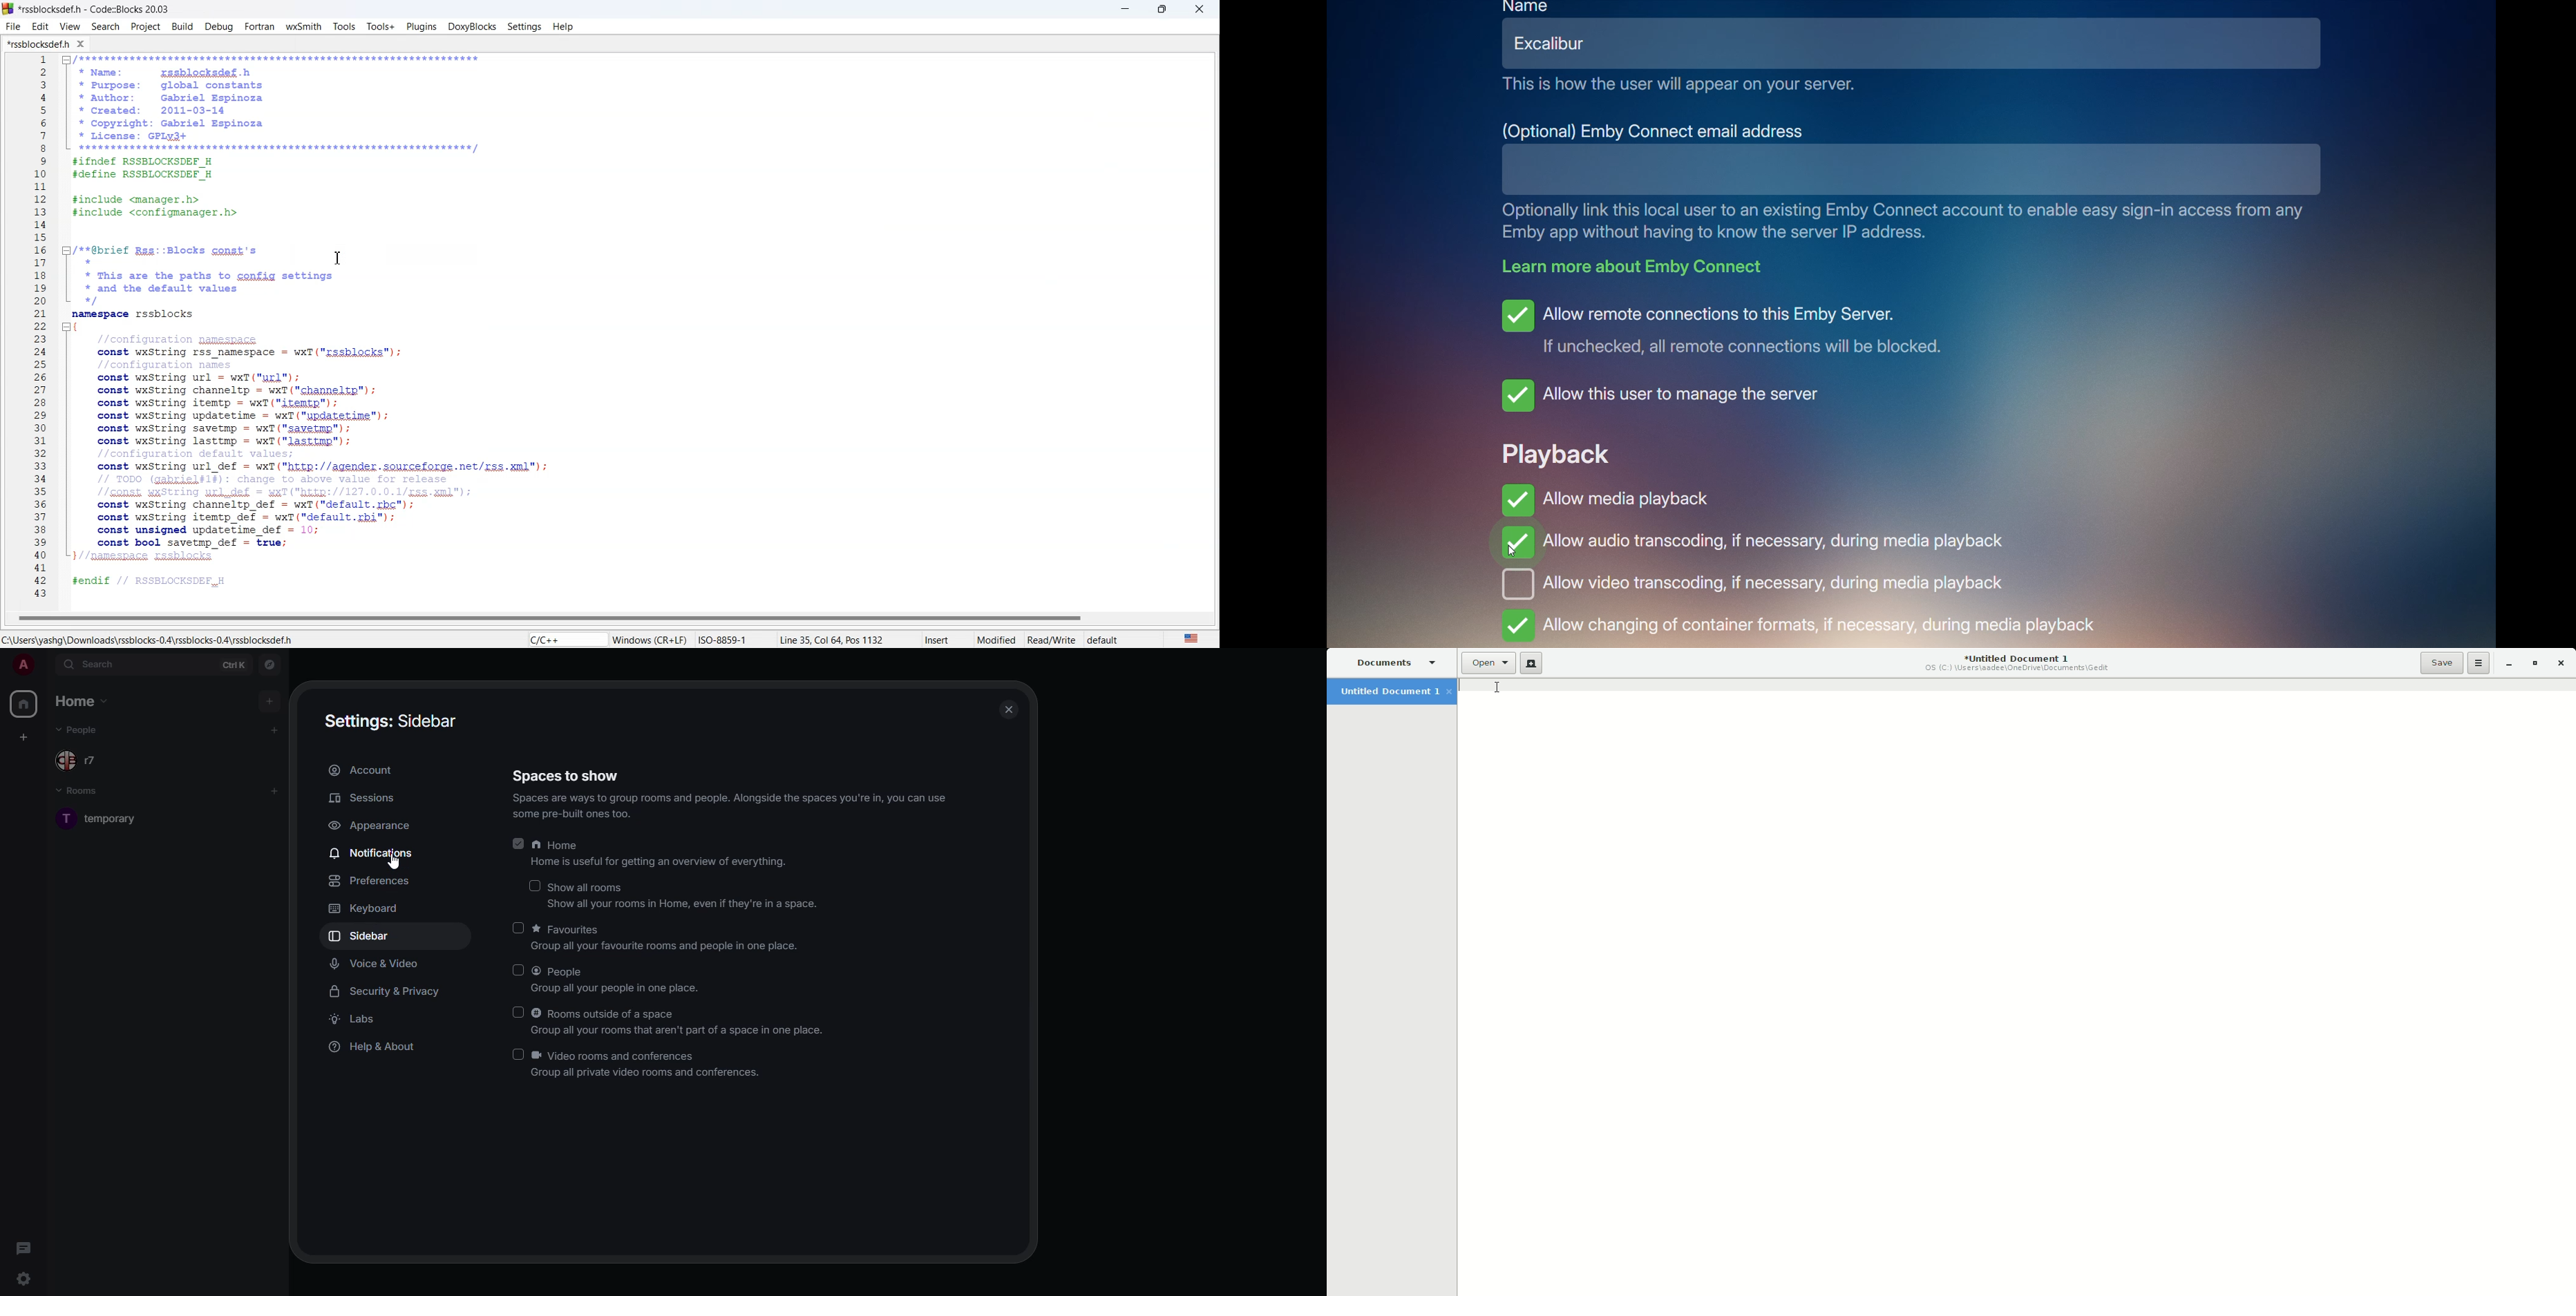 The height and width of the screenshot is (1316, 2576). What do you see at coordinates (81, 760) in the screenshot?
I see `people` at bounding box center [81, 760].